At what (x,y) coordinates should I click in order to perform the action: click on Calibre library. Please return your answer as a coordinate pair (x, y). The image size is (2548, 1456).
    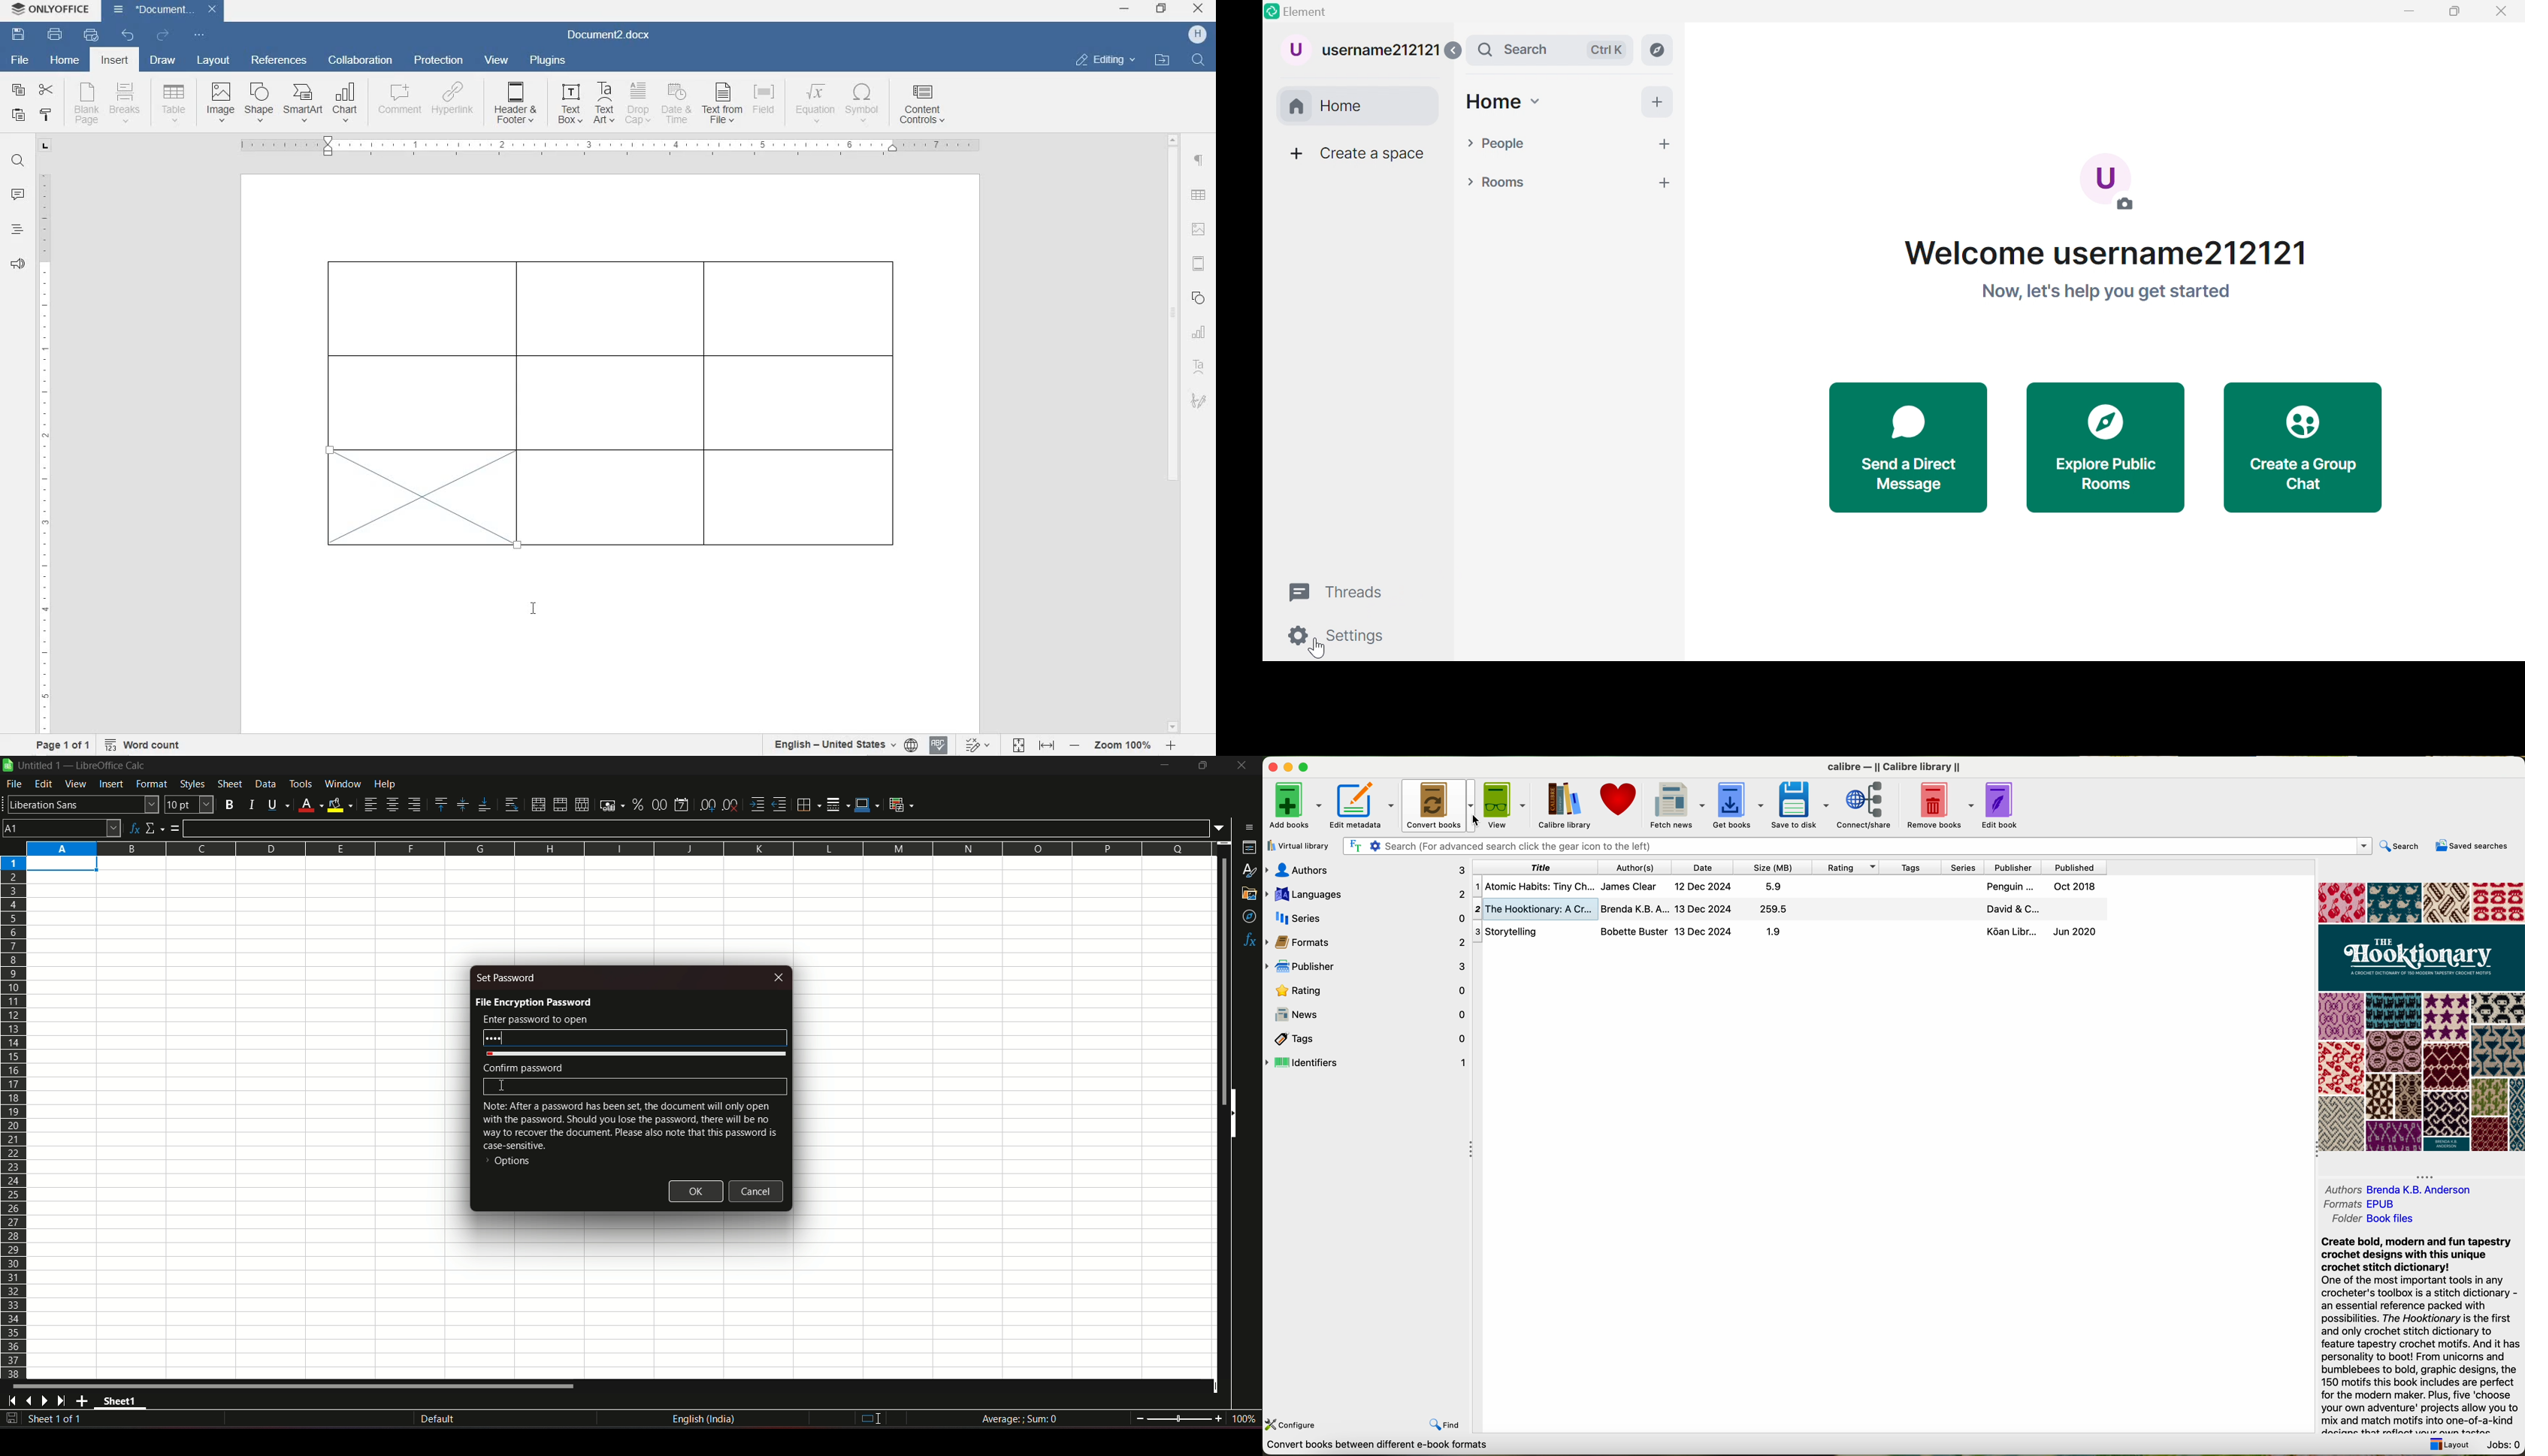
    Looking at the image, I should click on (1566, 806).